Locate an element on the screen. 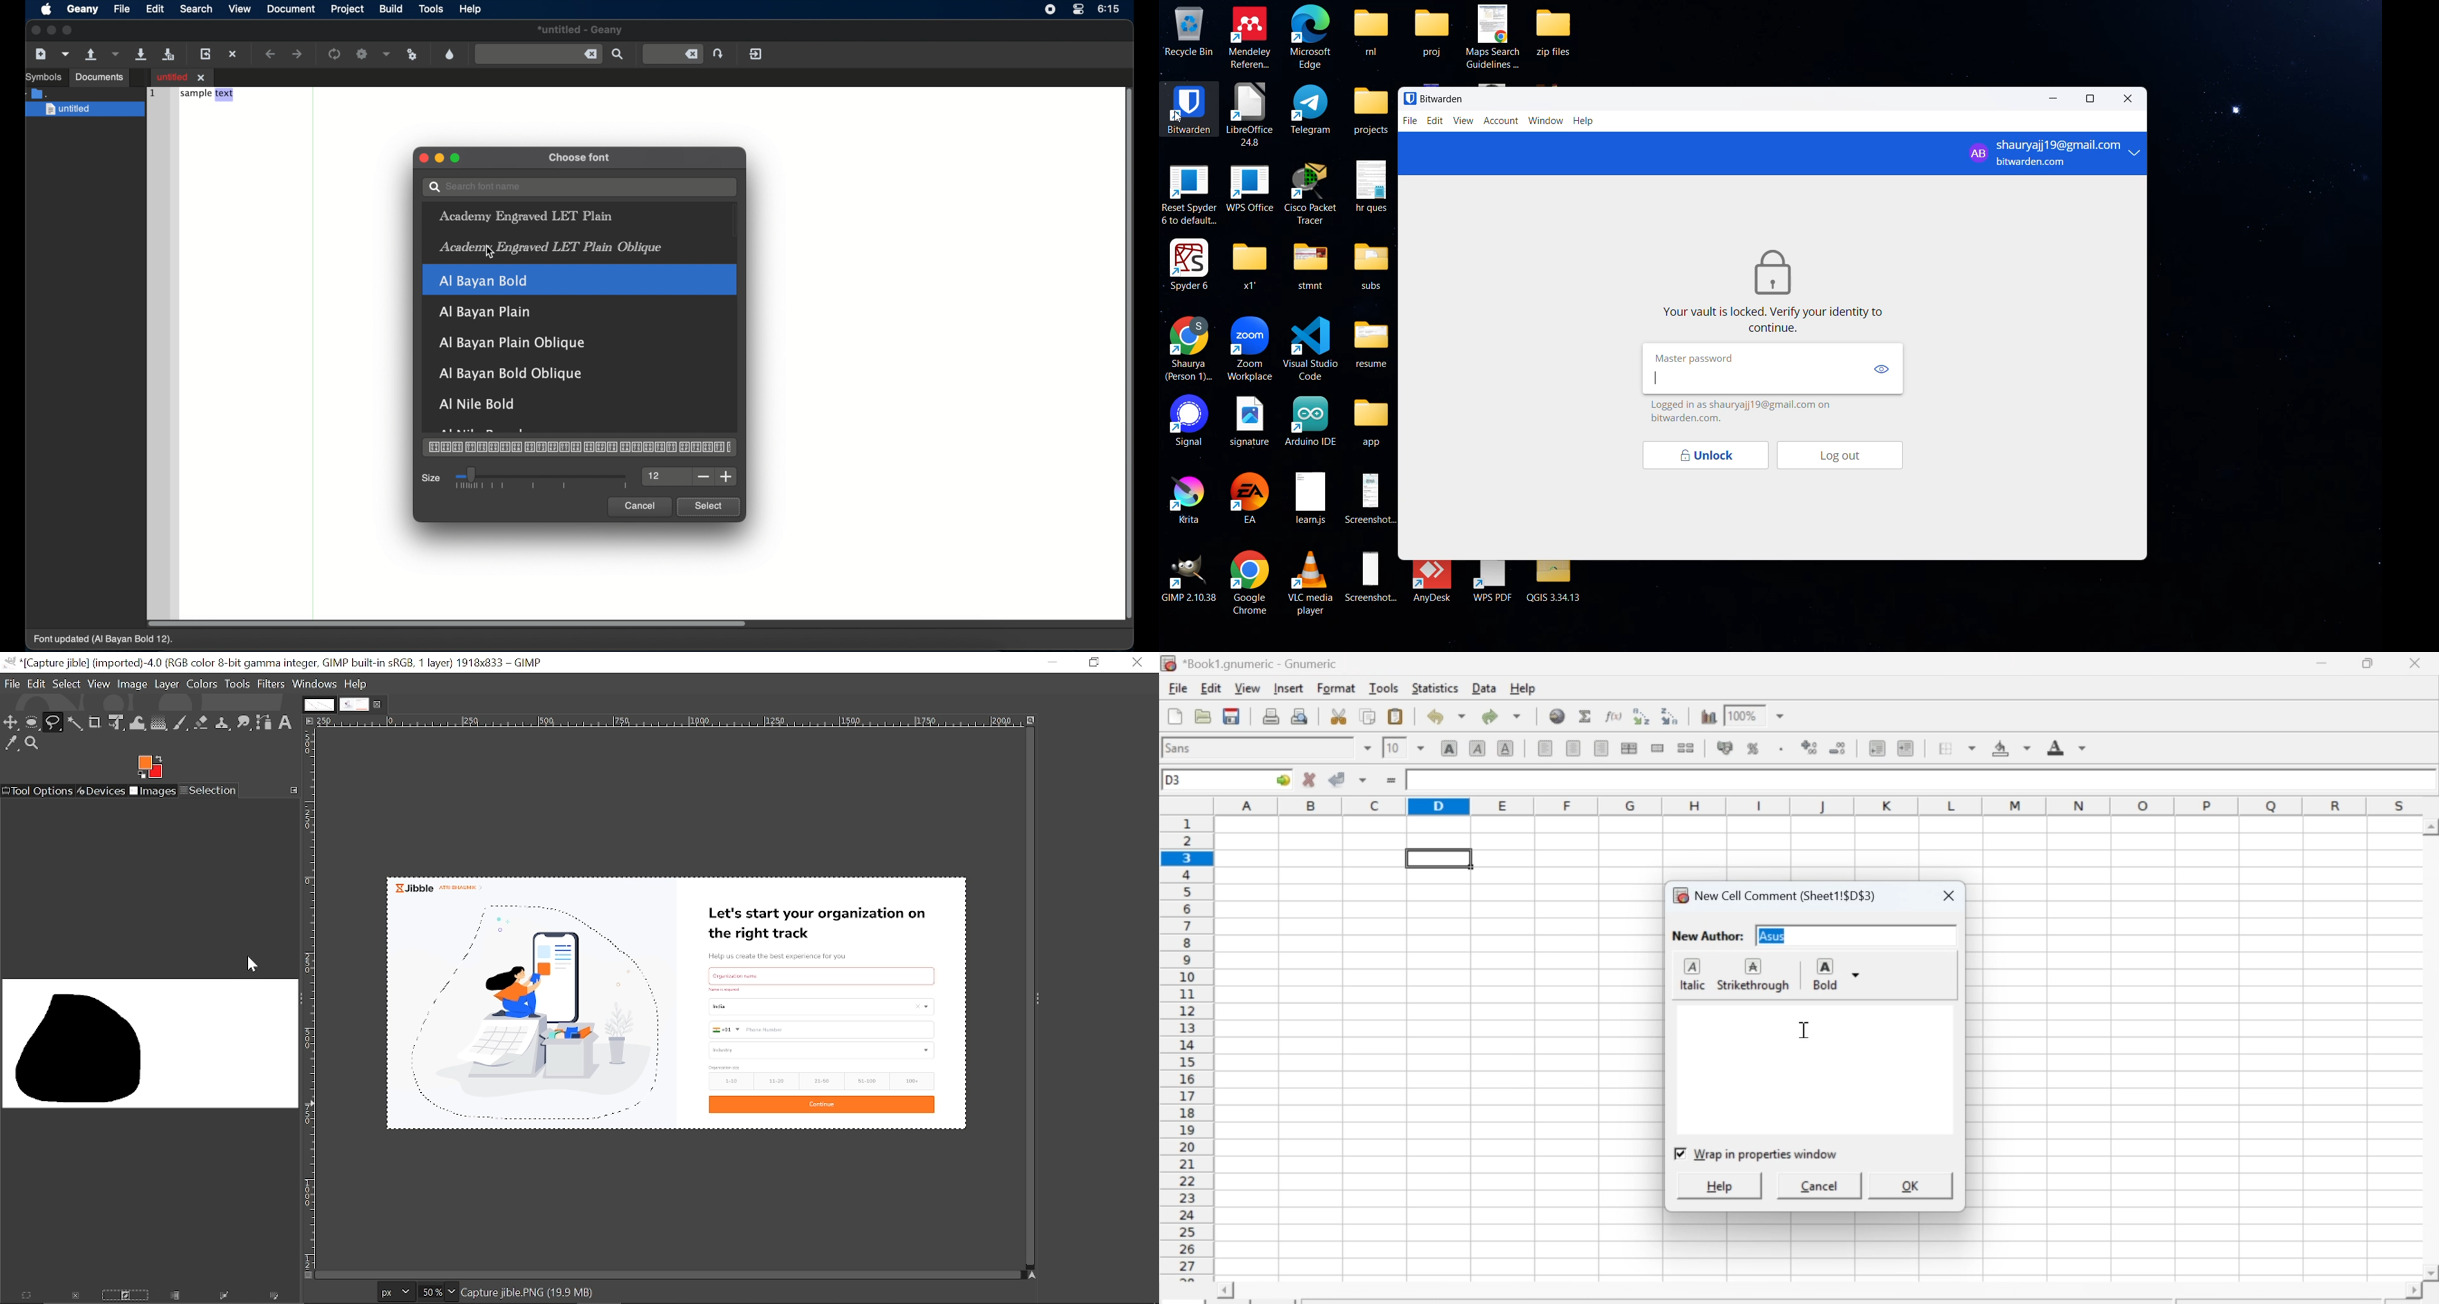  document is located at coordinates (291, 9).